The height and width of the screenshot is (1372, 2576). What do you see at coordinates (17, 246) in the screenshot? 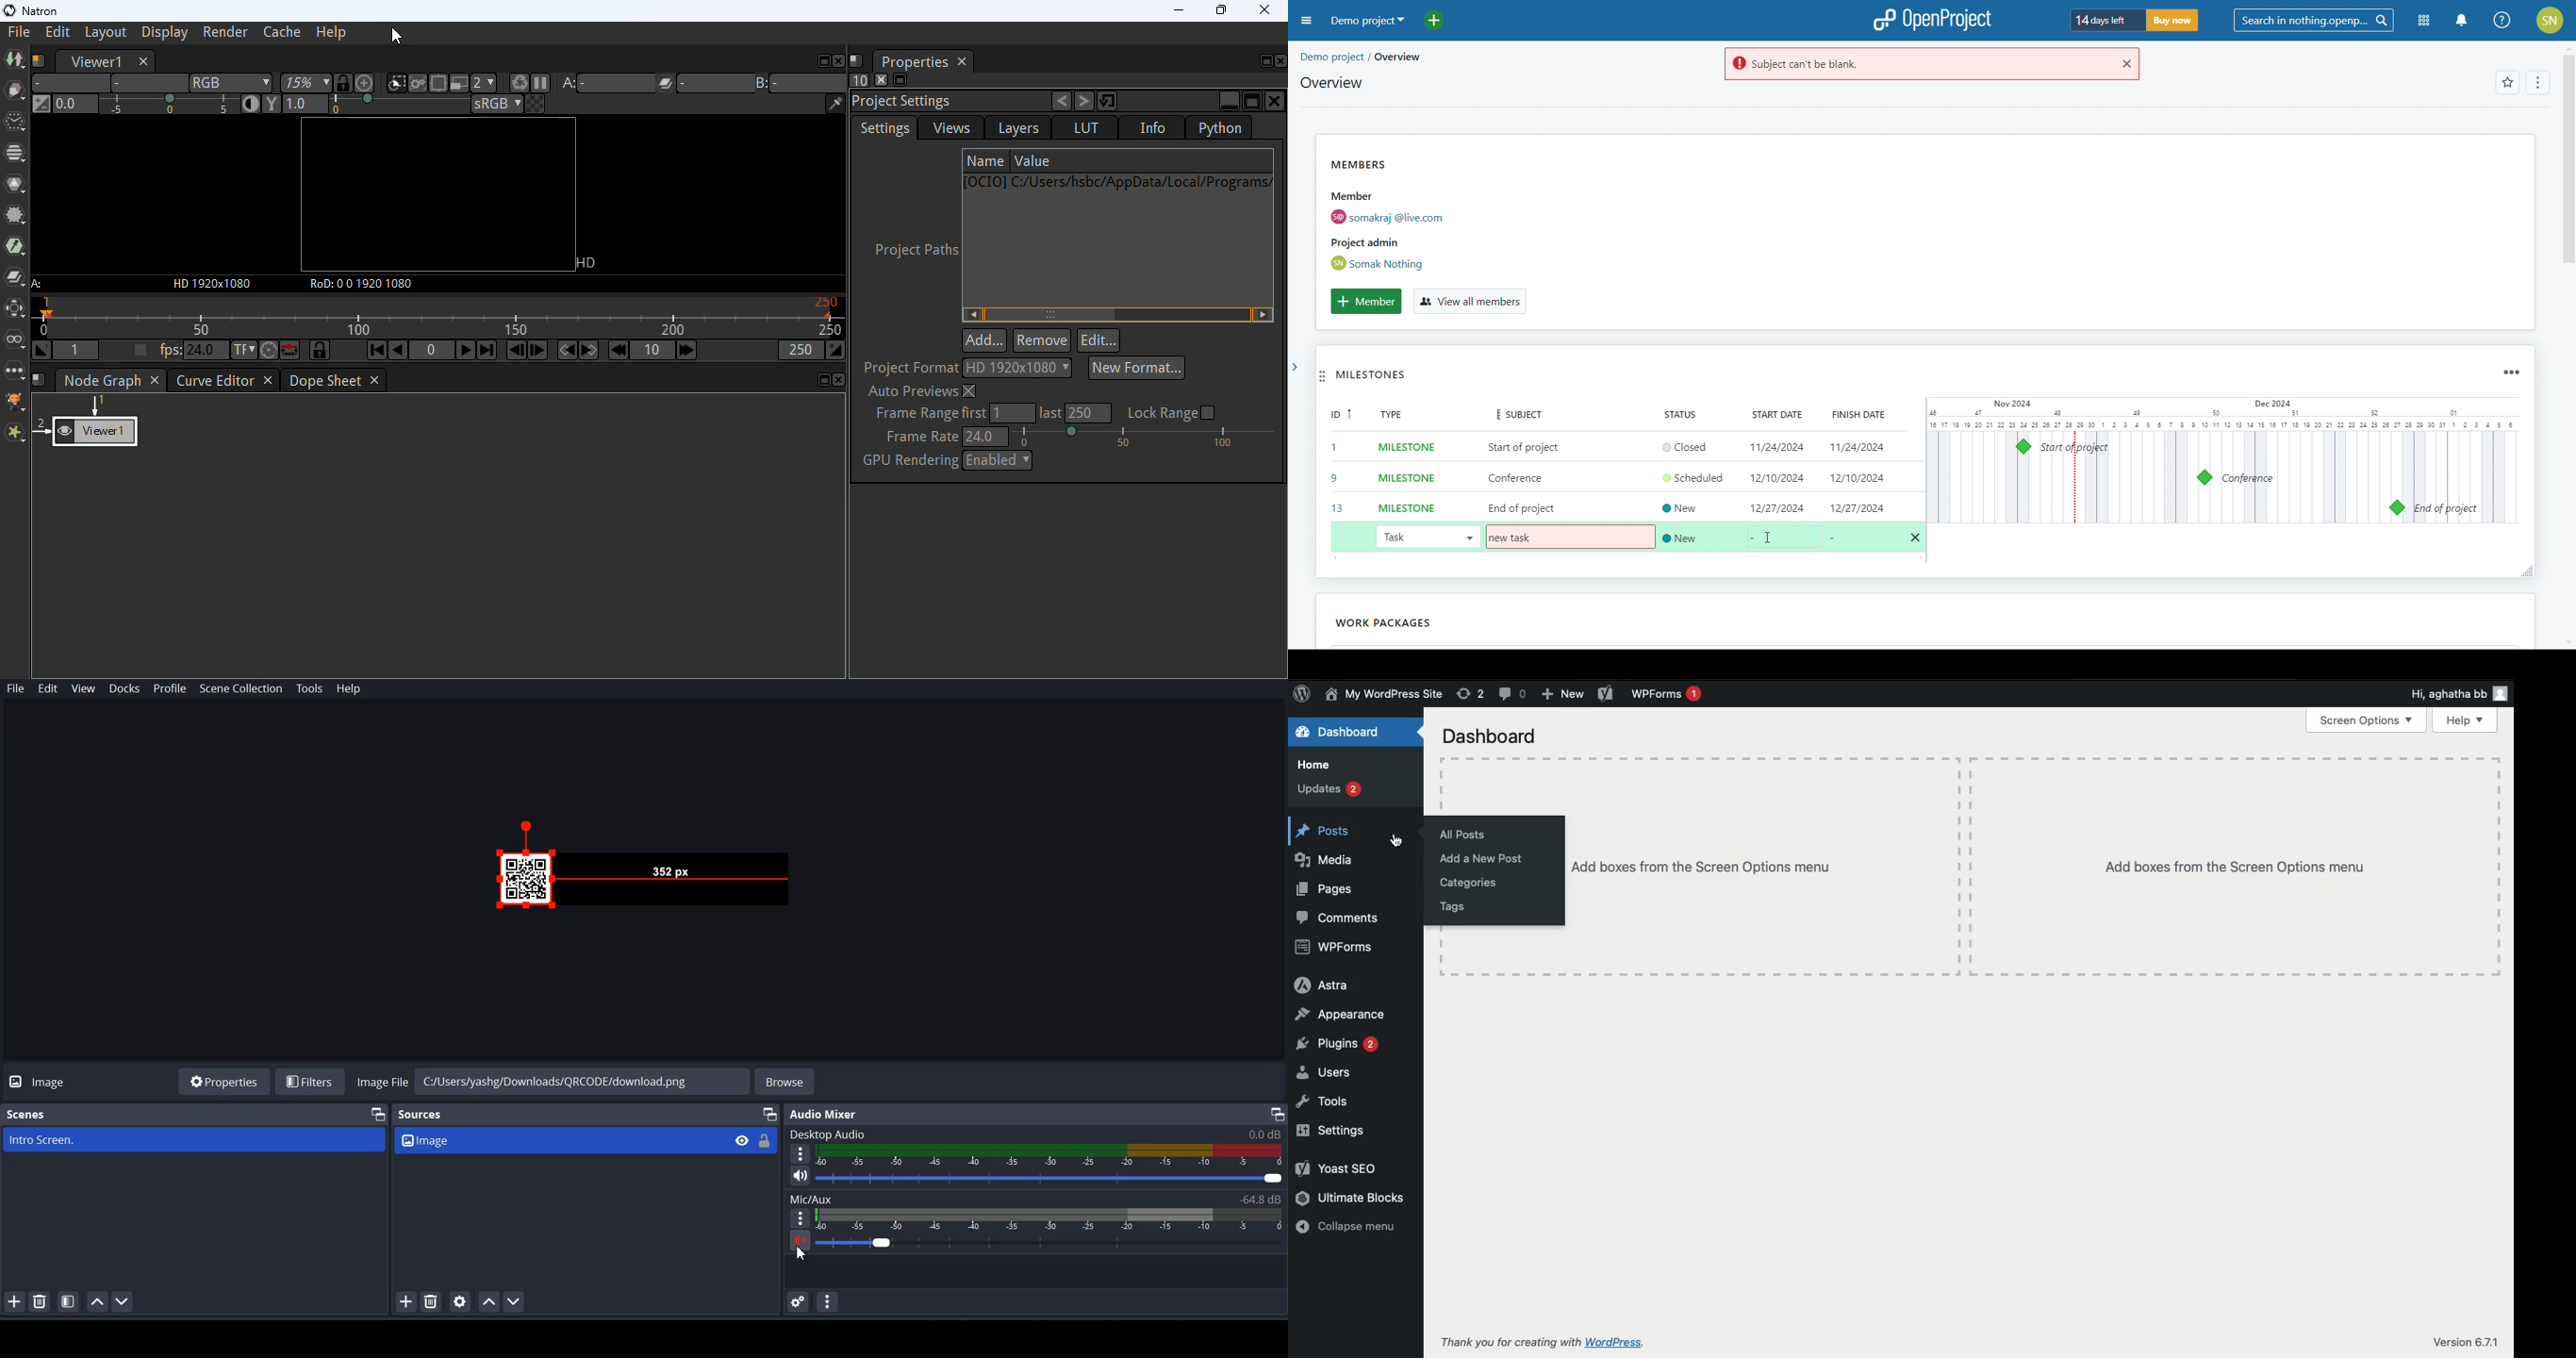
I see `keyer` at bounding box center [17, 246].